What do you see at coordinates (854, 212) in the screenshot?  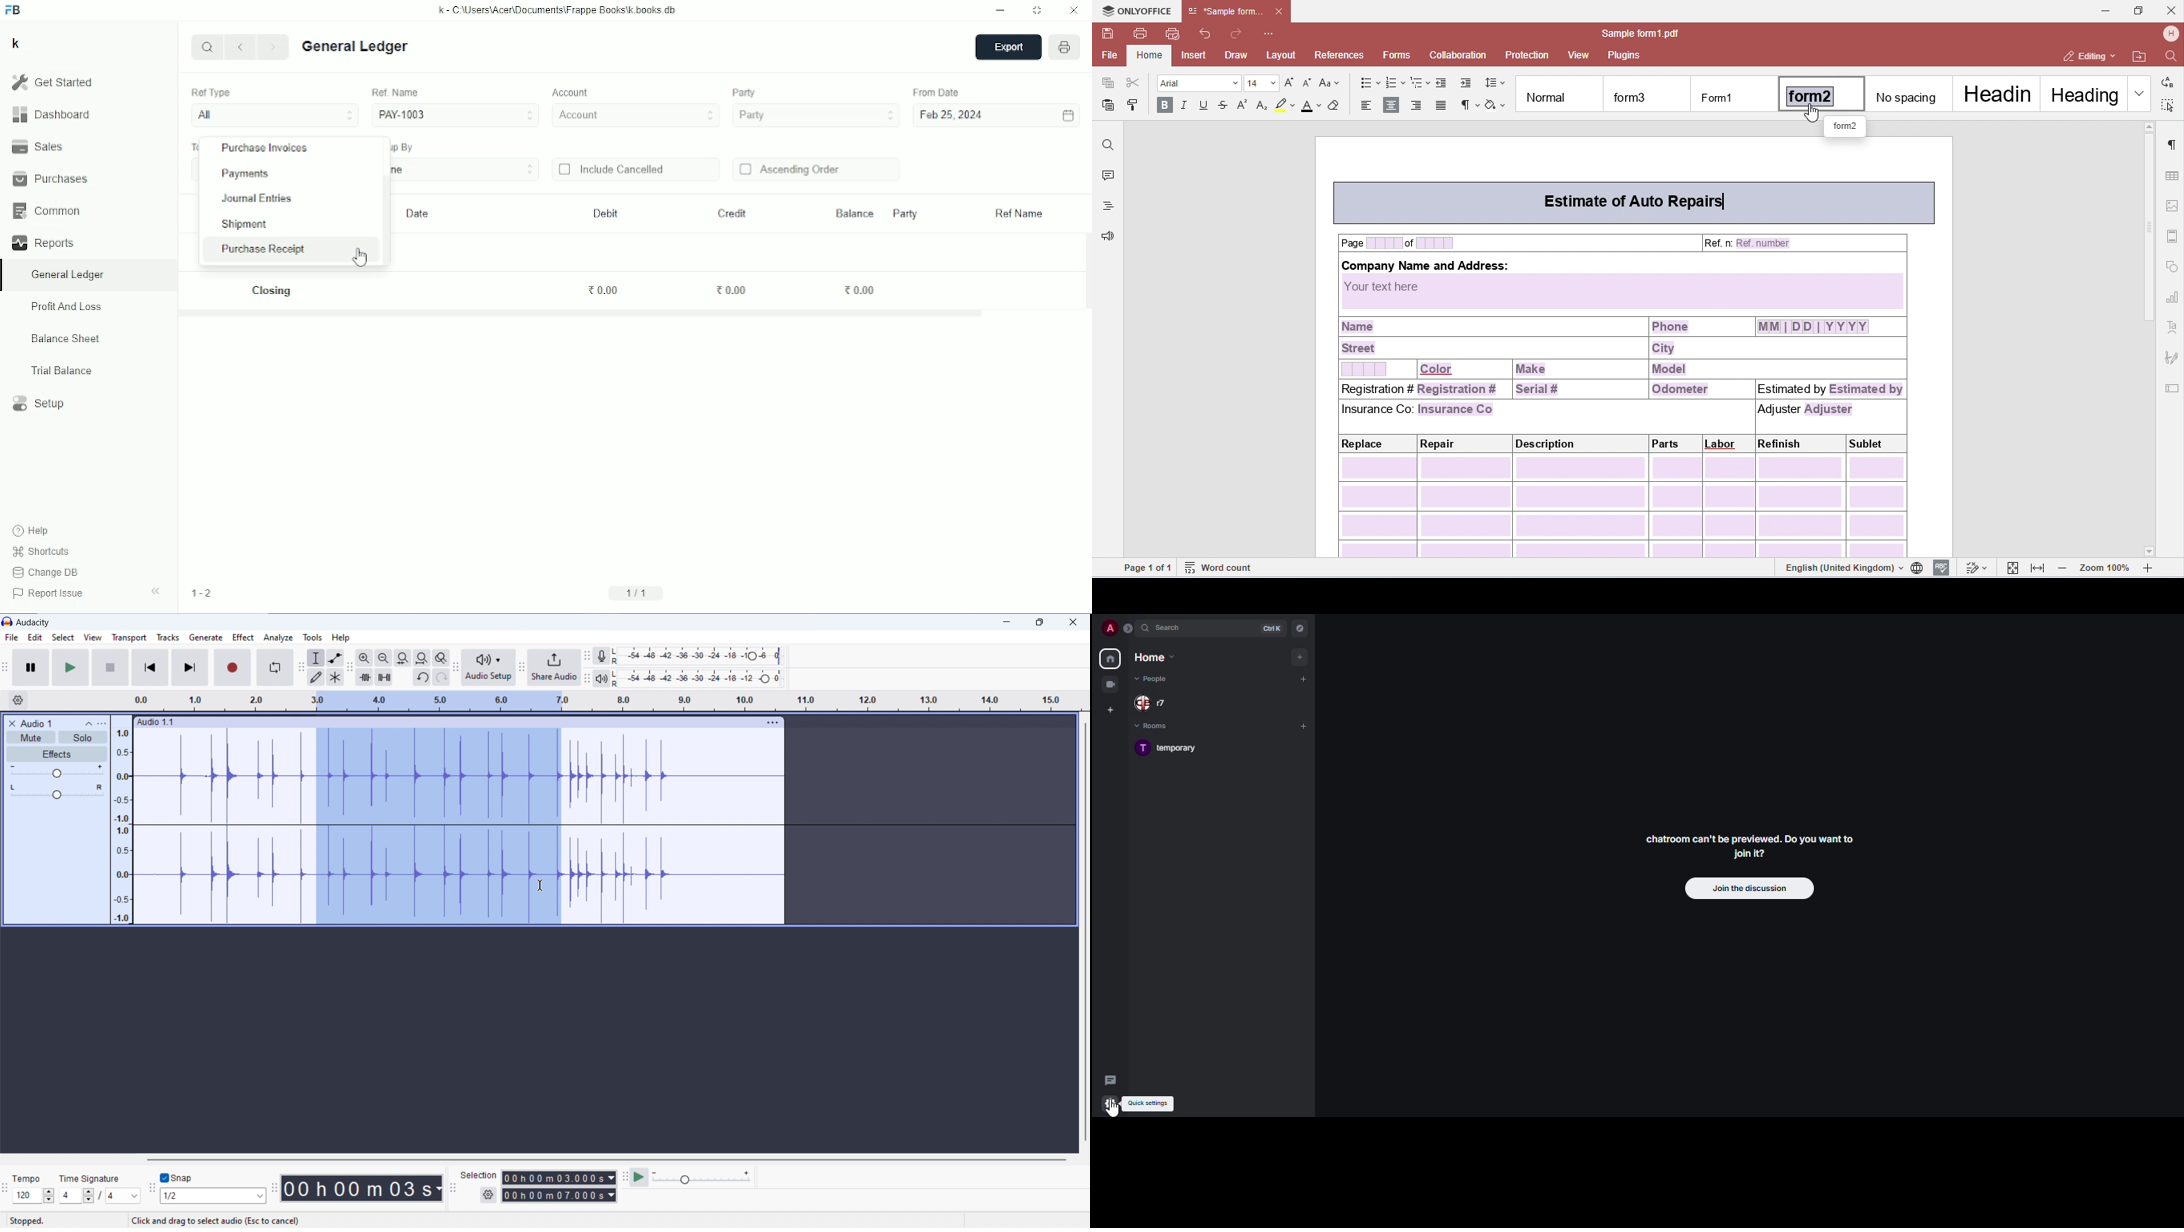 I see `Balance` at bounding box center [854, 212].